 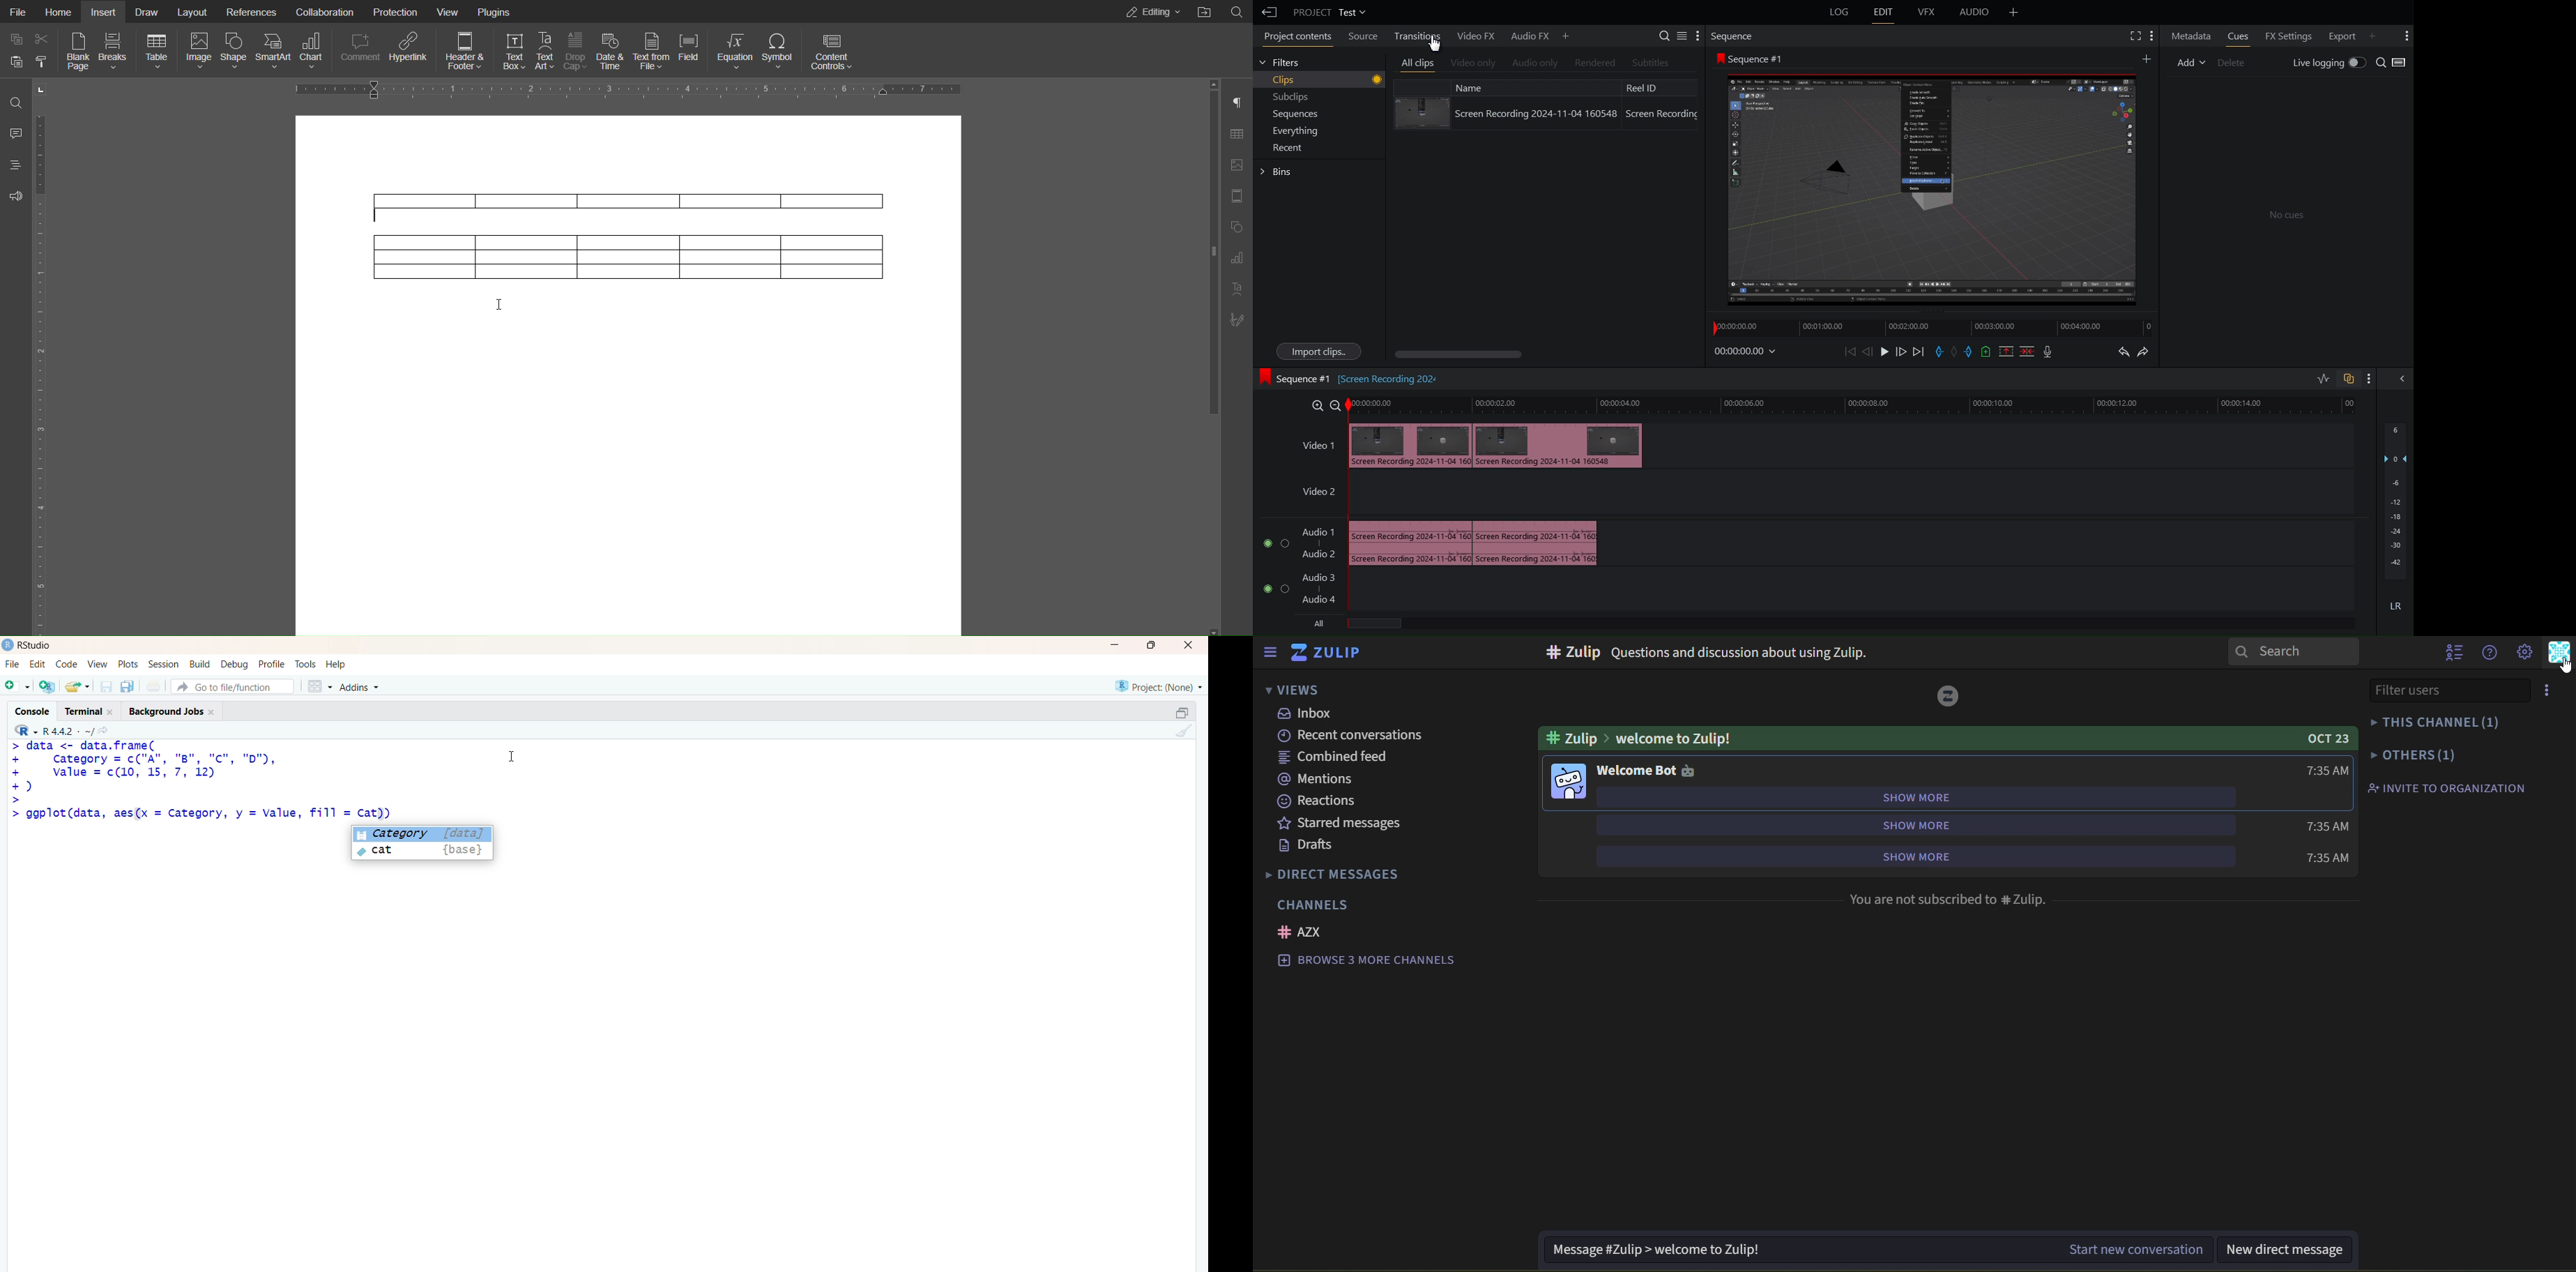 What do you see at coordinates (313, 52) in the screenshot?
I see `Chart` at bounding box center [313, 52].